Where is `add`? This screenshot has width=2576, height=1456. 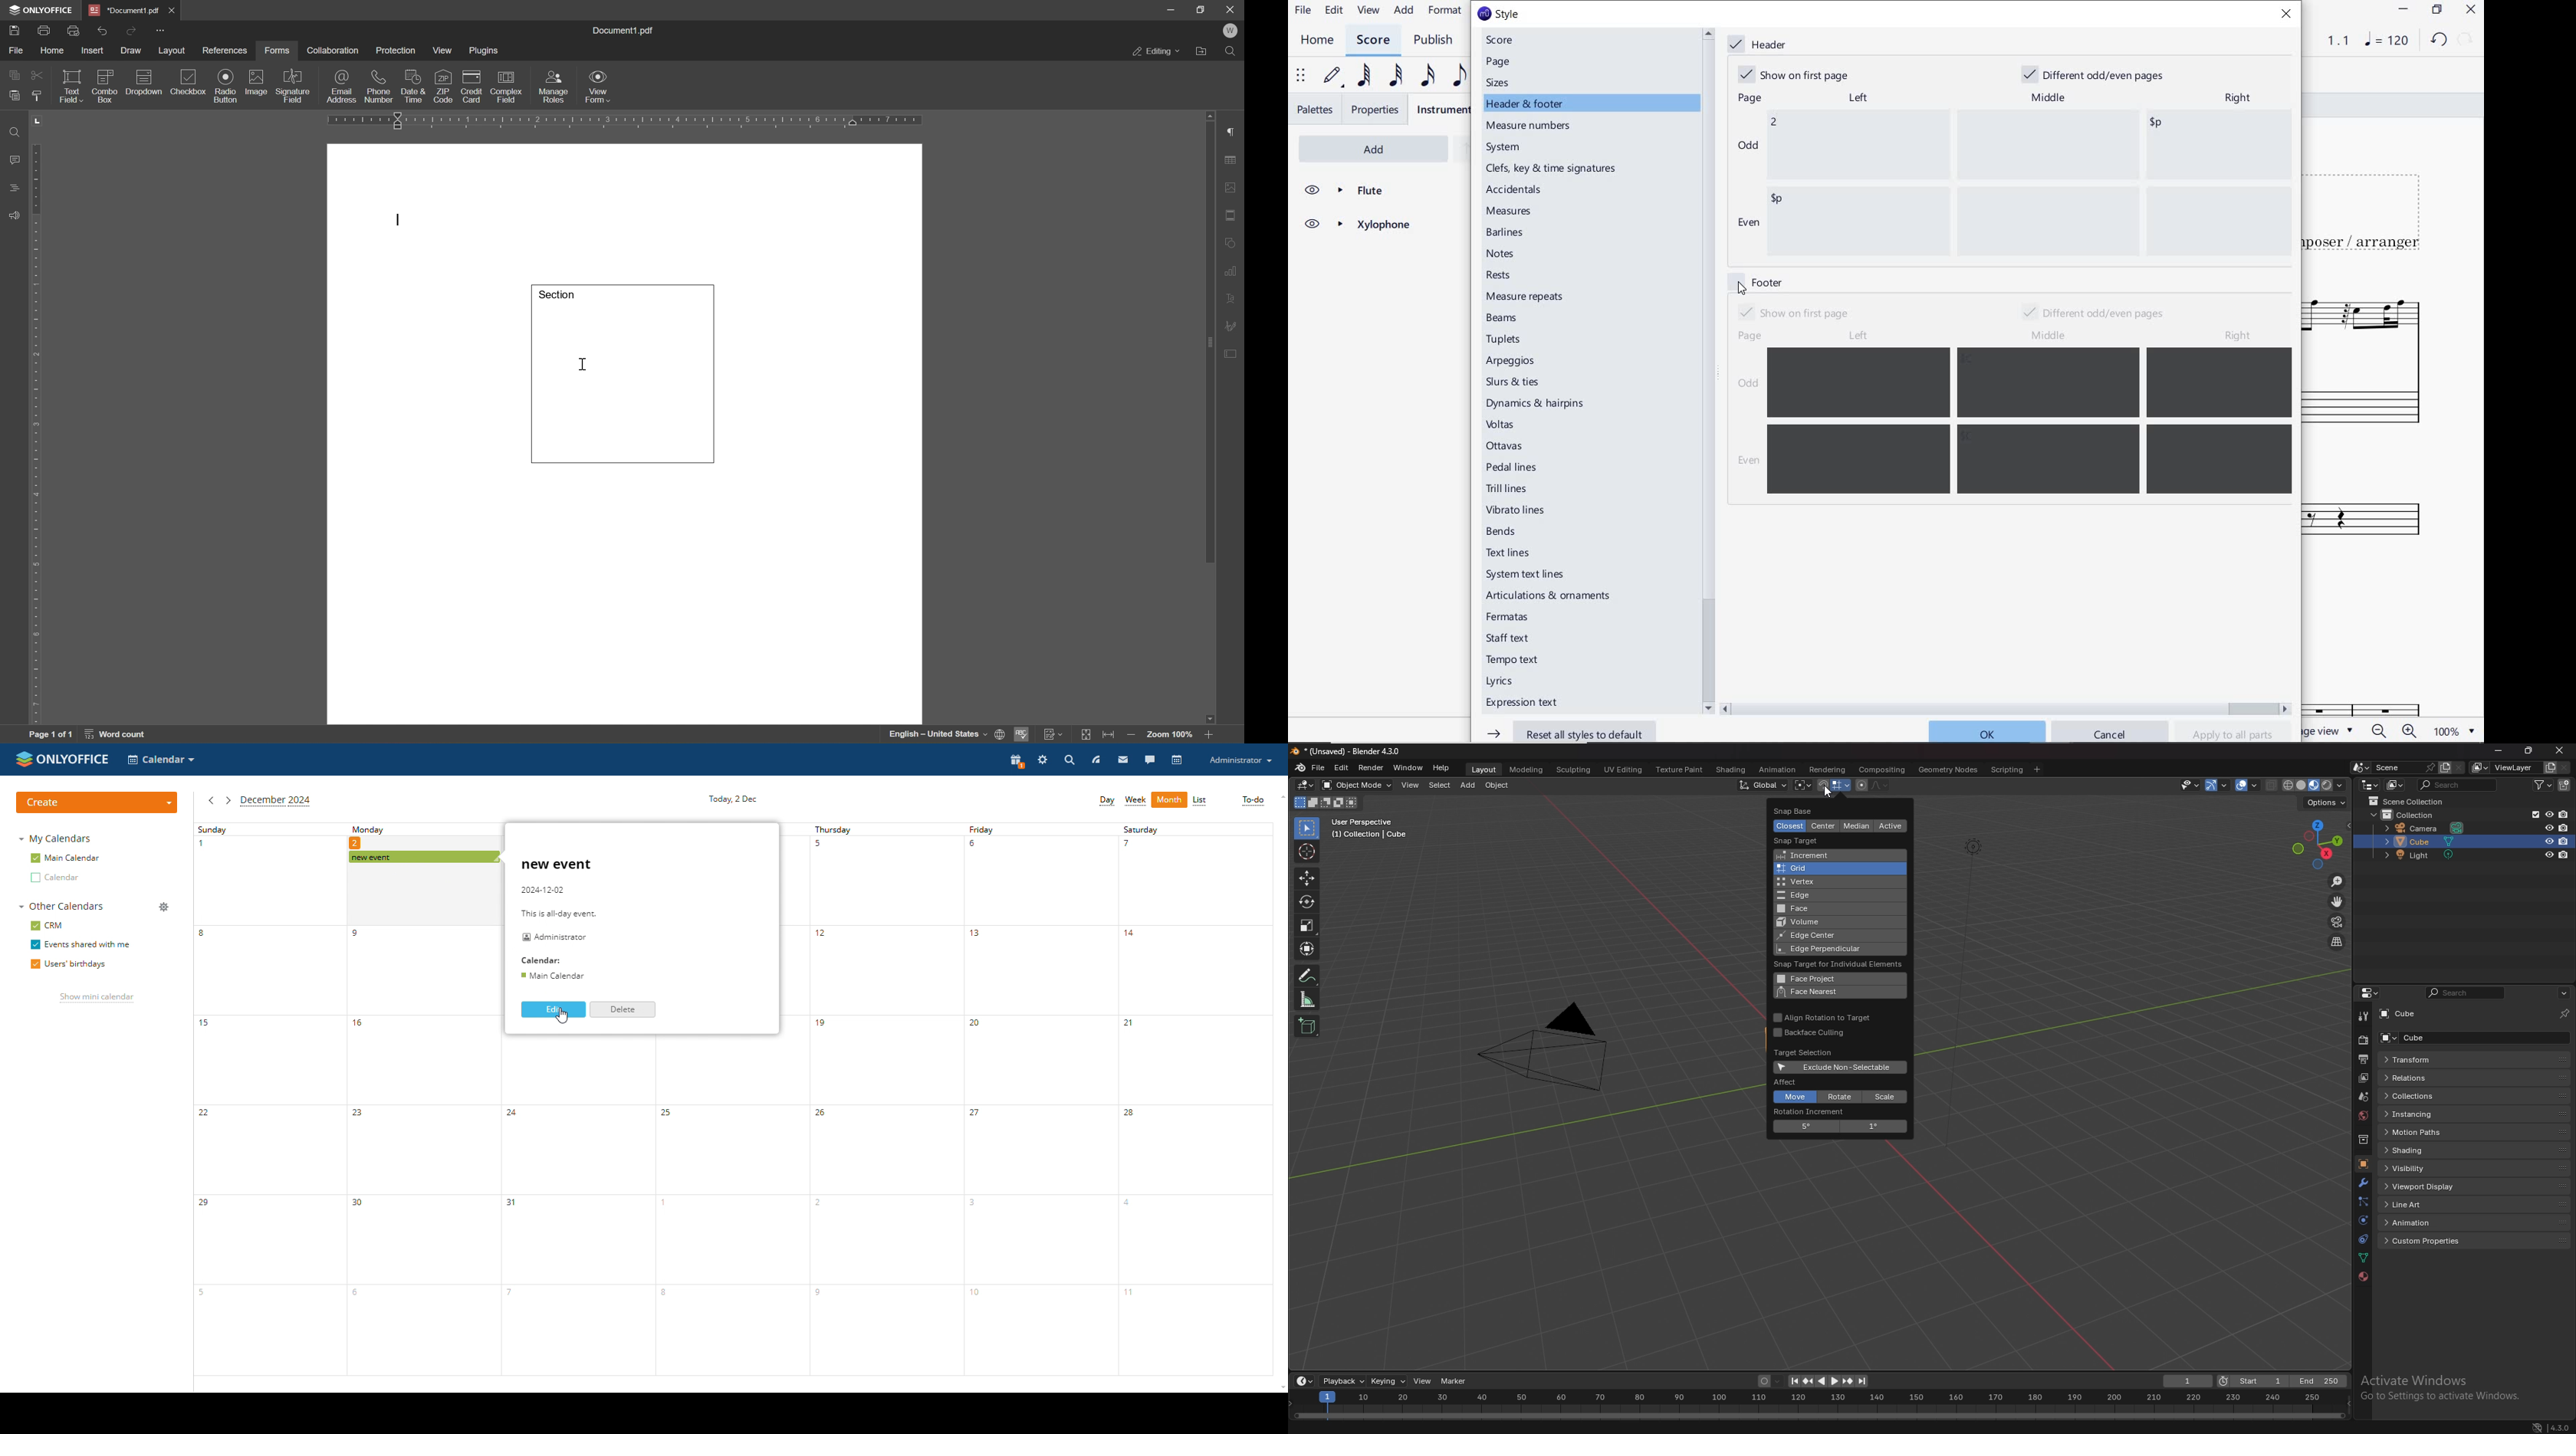
add is located at coordinates (1467, 785).